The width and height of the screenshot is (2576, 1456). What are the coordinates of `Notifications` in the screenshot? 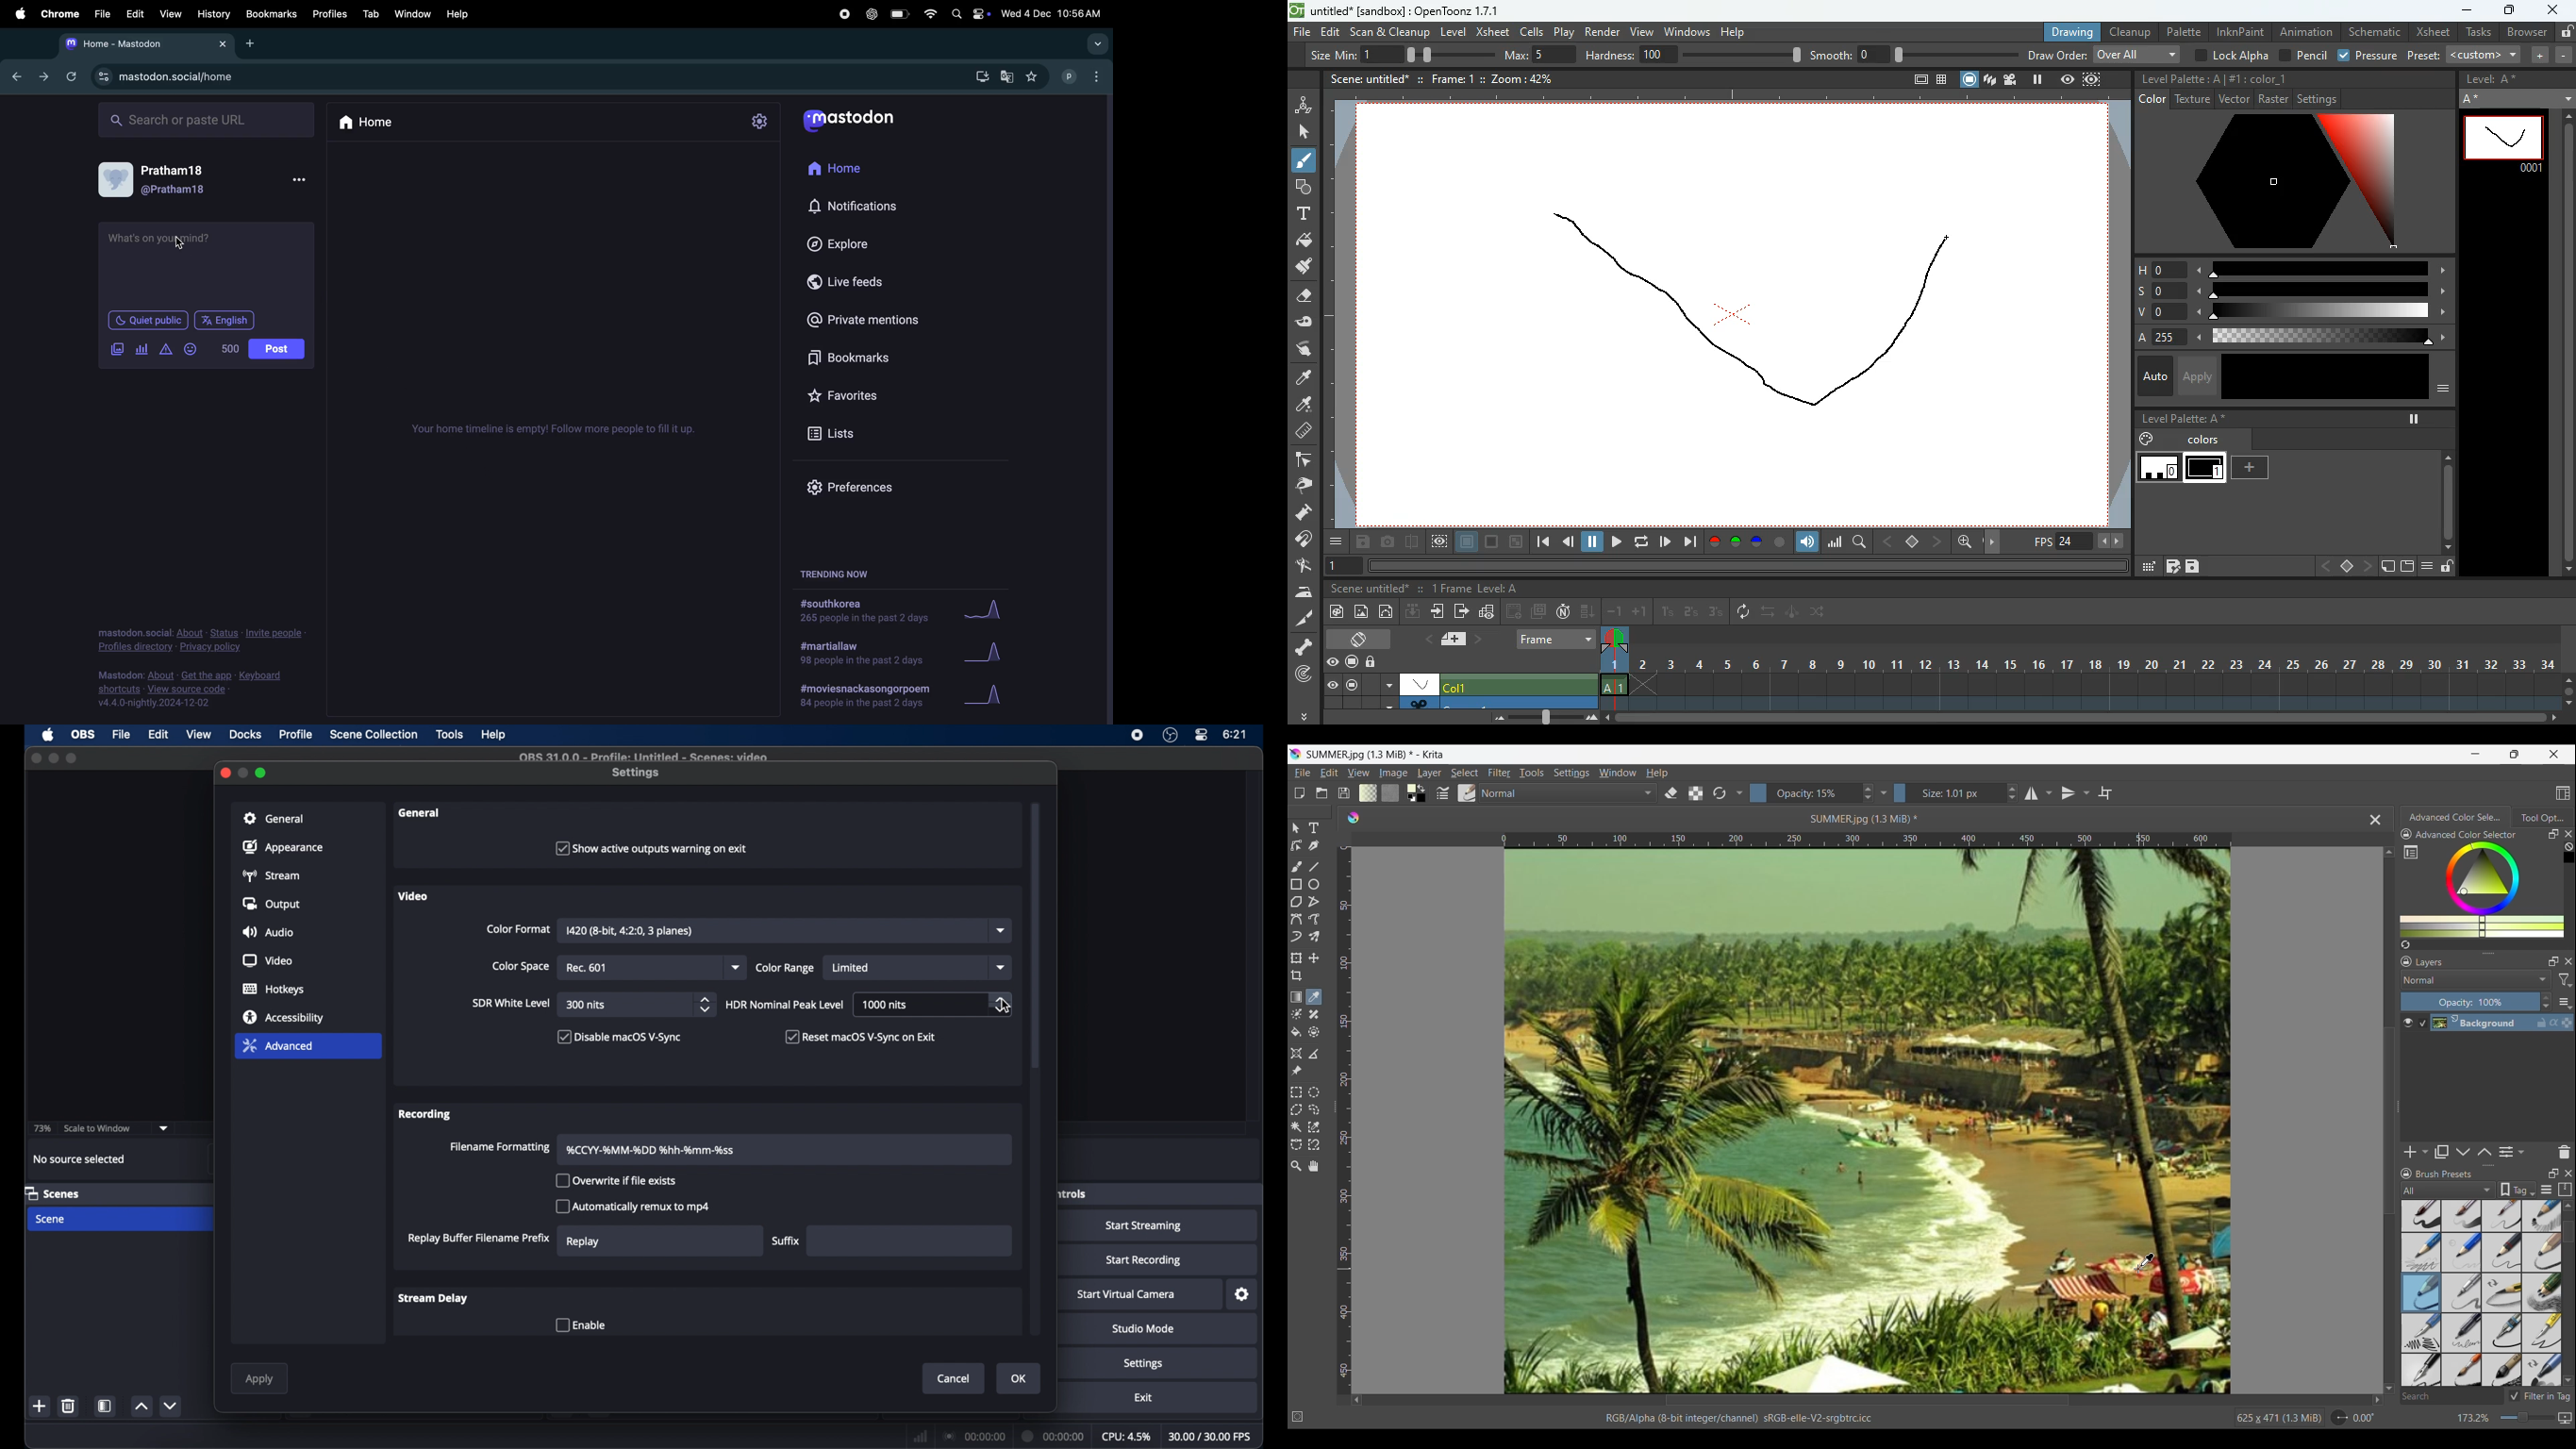 It's located at (857, 208).